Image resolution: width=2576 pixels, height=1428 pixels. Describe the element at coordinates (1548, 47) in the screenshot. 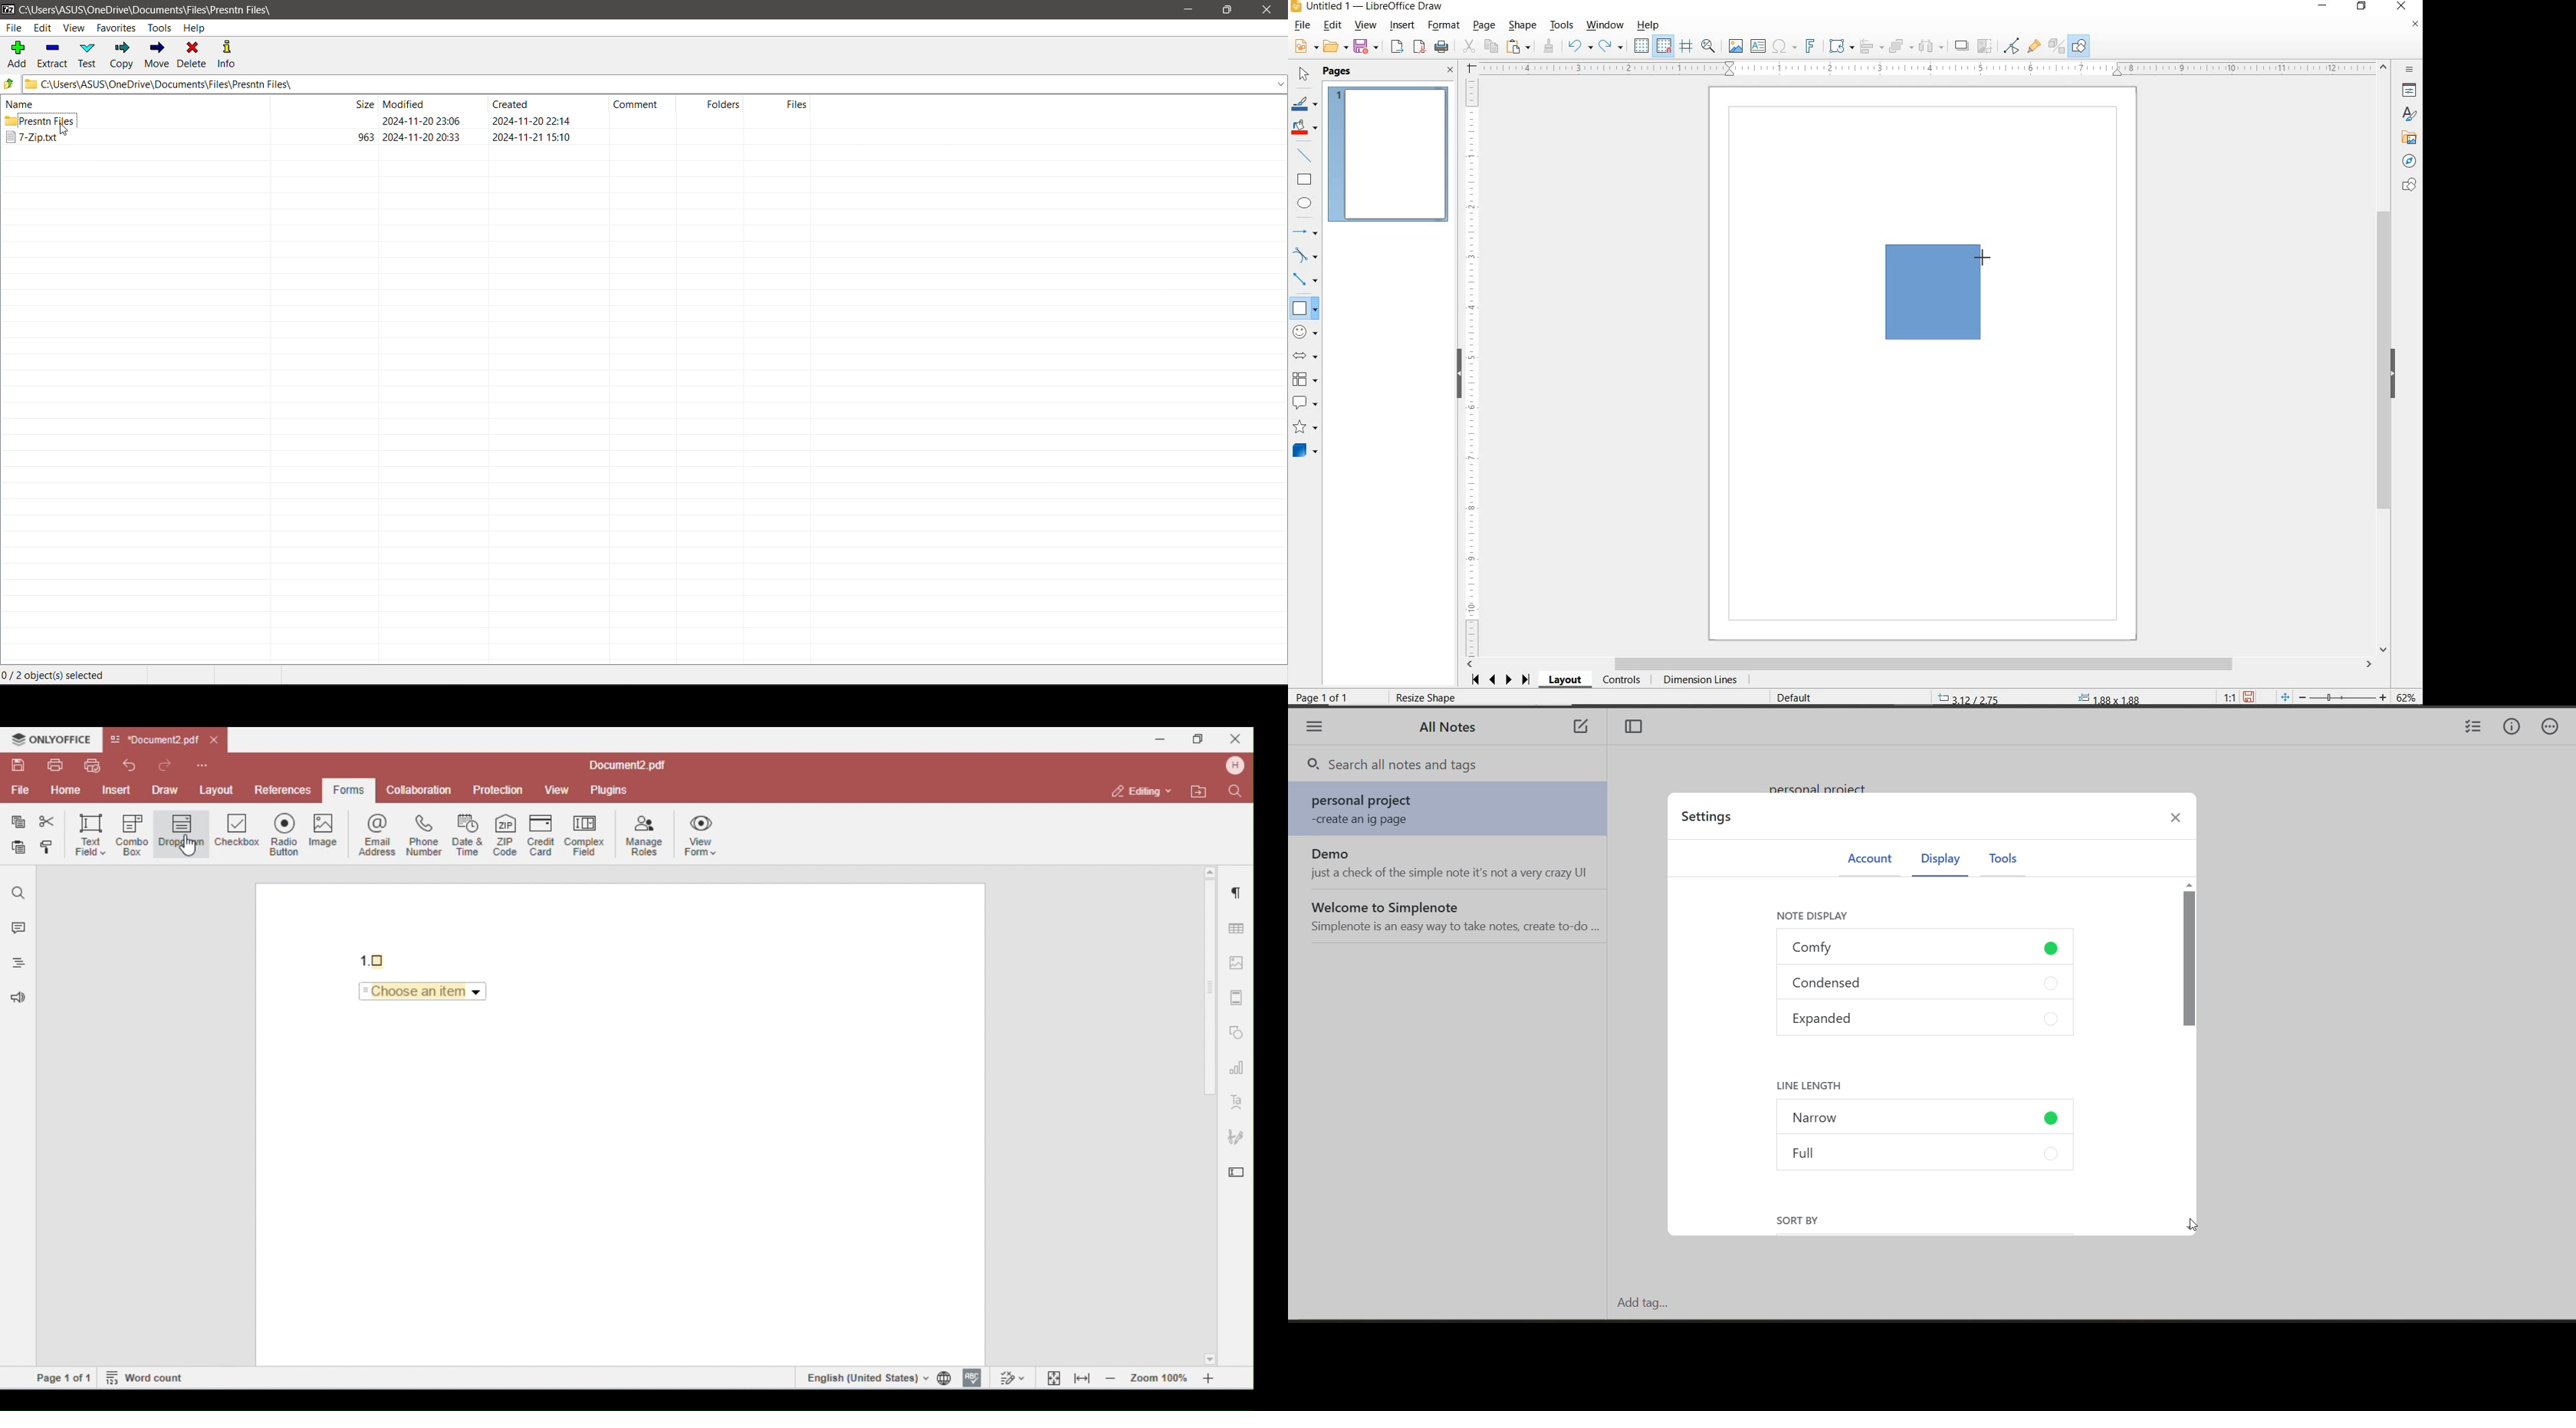

I see `CLONE FORMATTING` at that location.